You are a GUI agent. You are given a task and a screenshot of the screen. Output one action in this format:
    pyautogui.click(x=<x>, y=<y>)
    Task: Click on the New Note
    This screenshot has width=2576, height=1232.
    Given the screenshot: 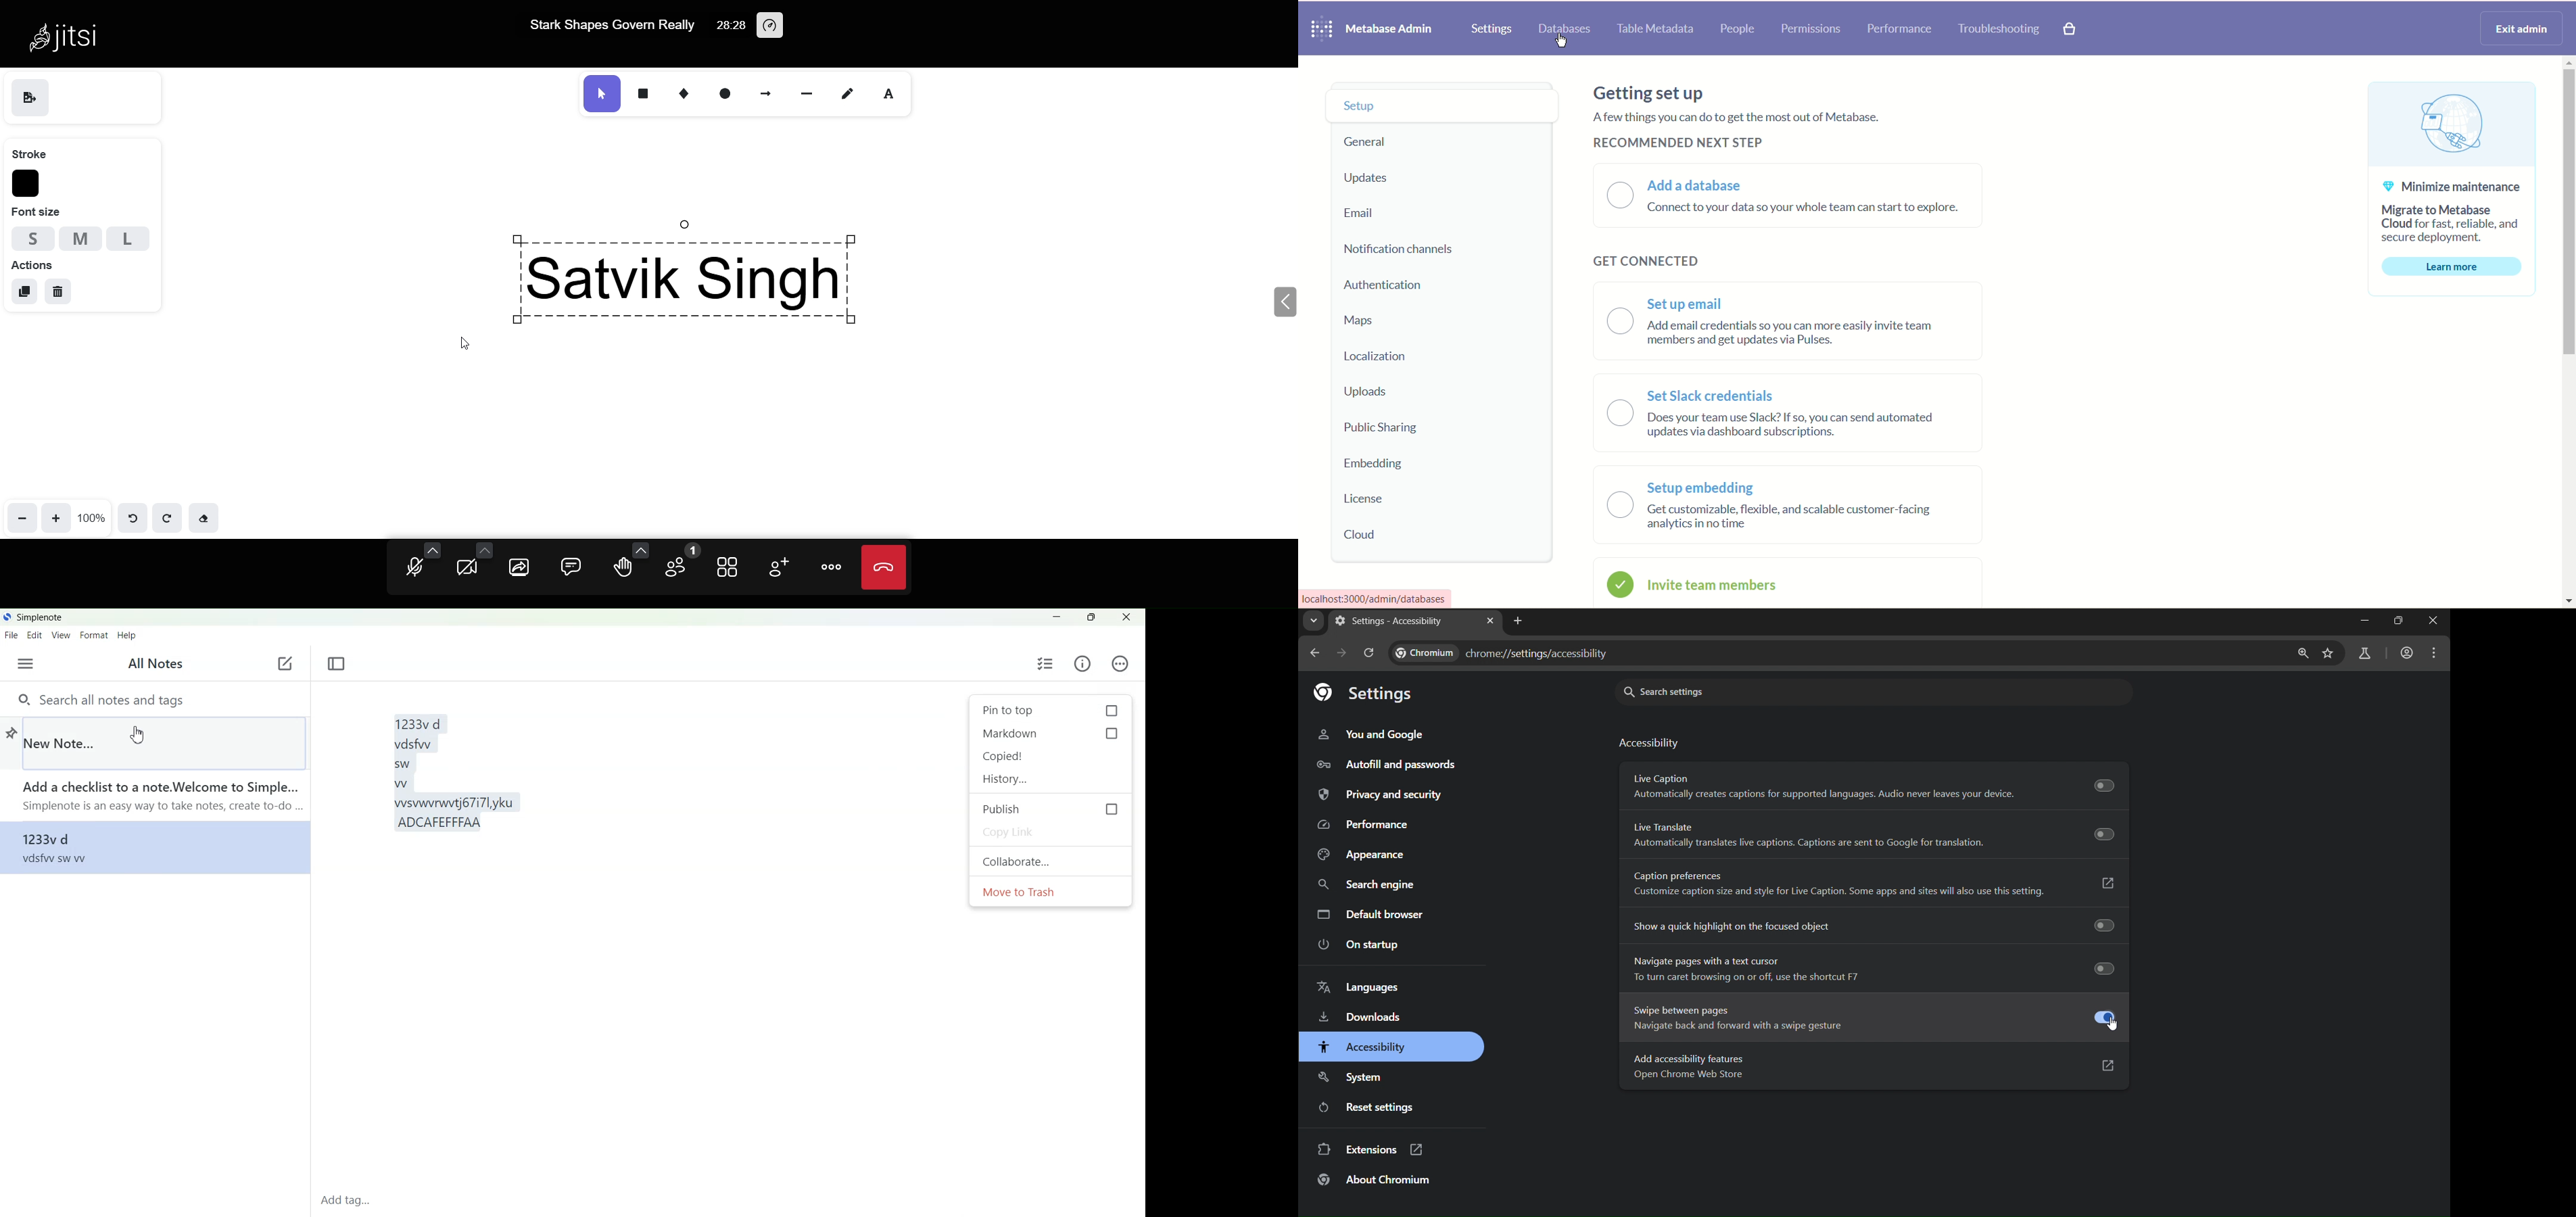 What is the action you would take?
    pyautogui.click(x=165, y=742)
    